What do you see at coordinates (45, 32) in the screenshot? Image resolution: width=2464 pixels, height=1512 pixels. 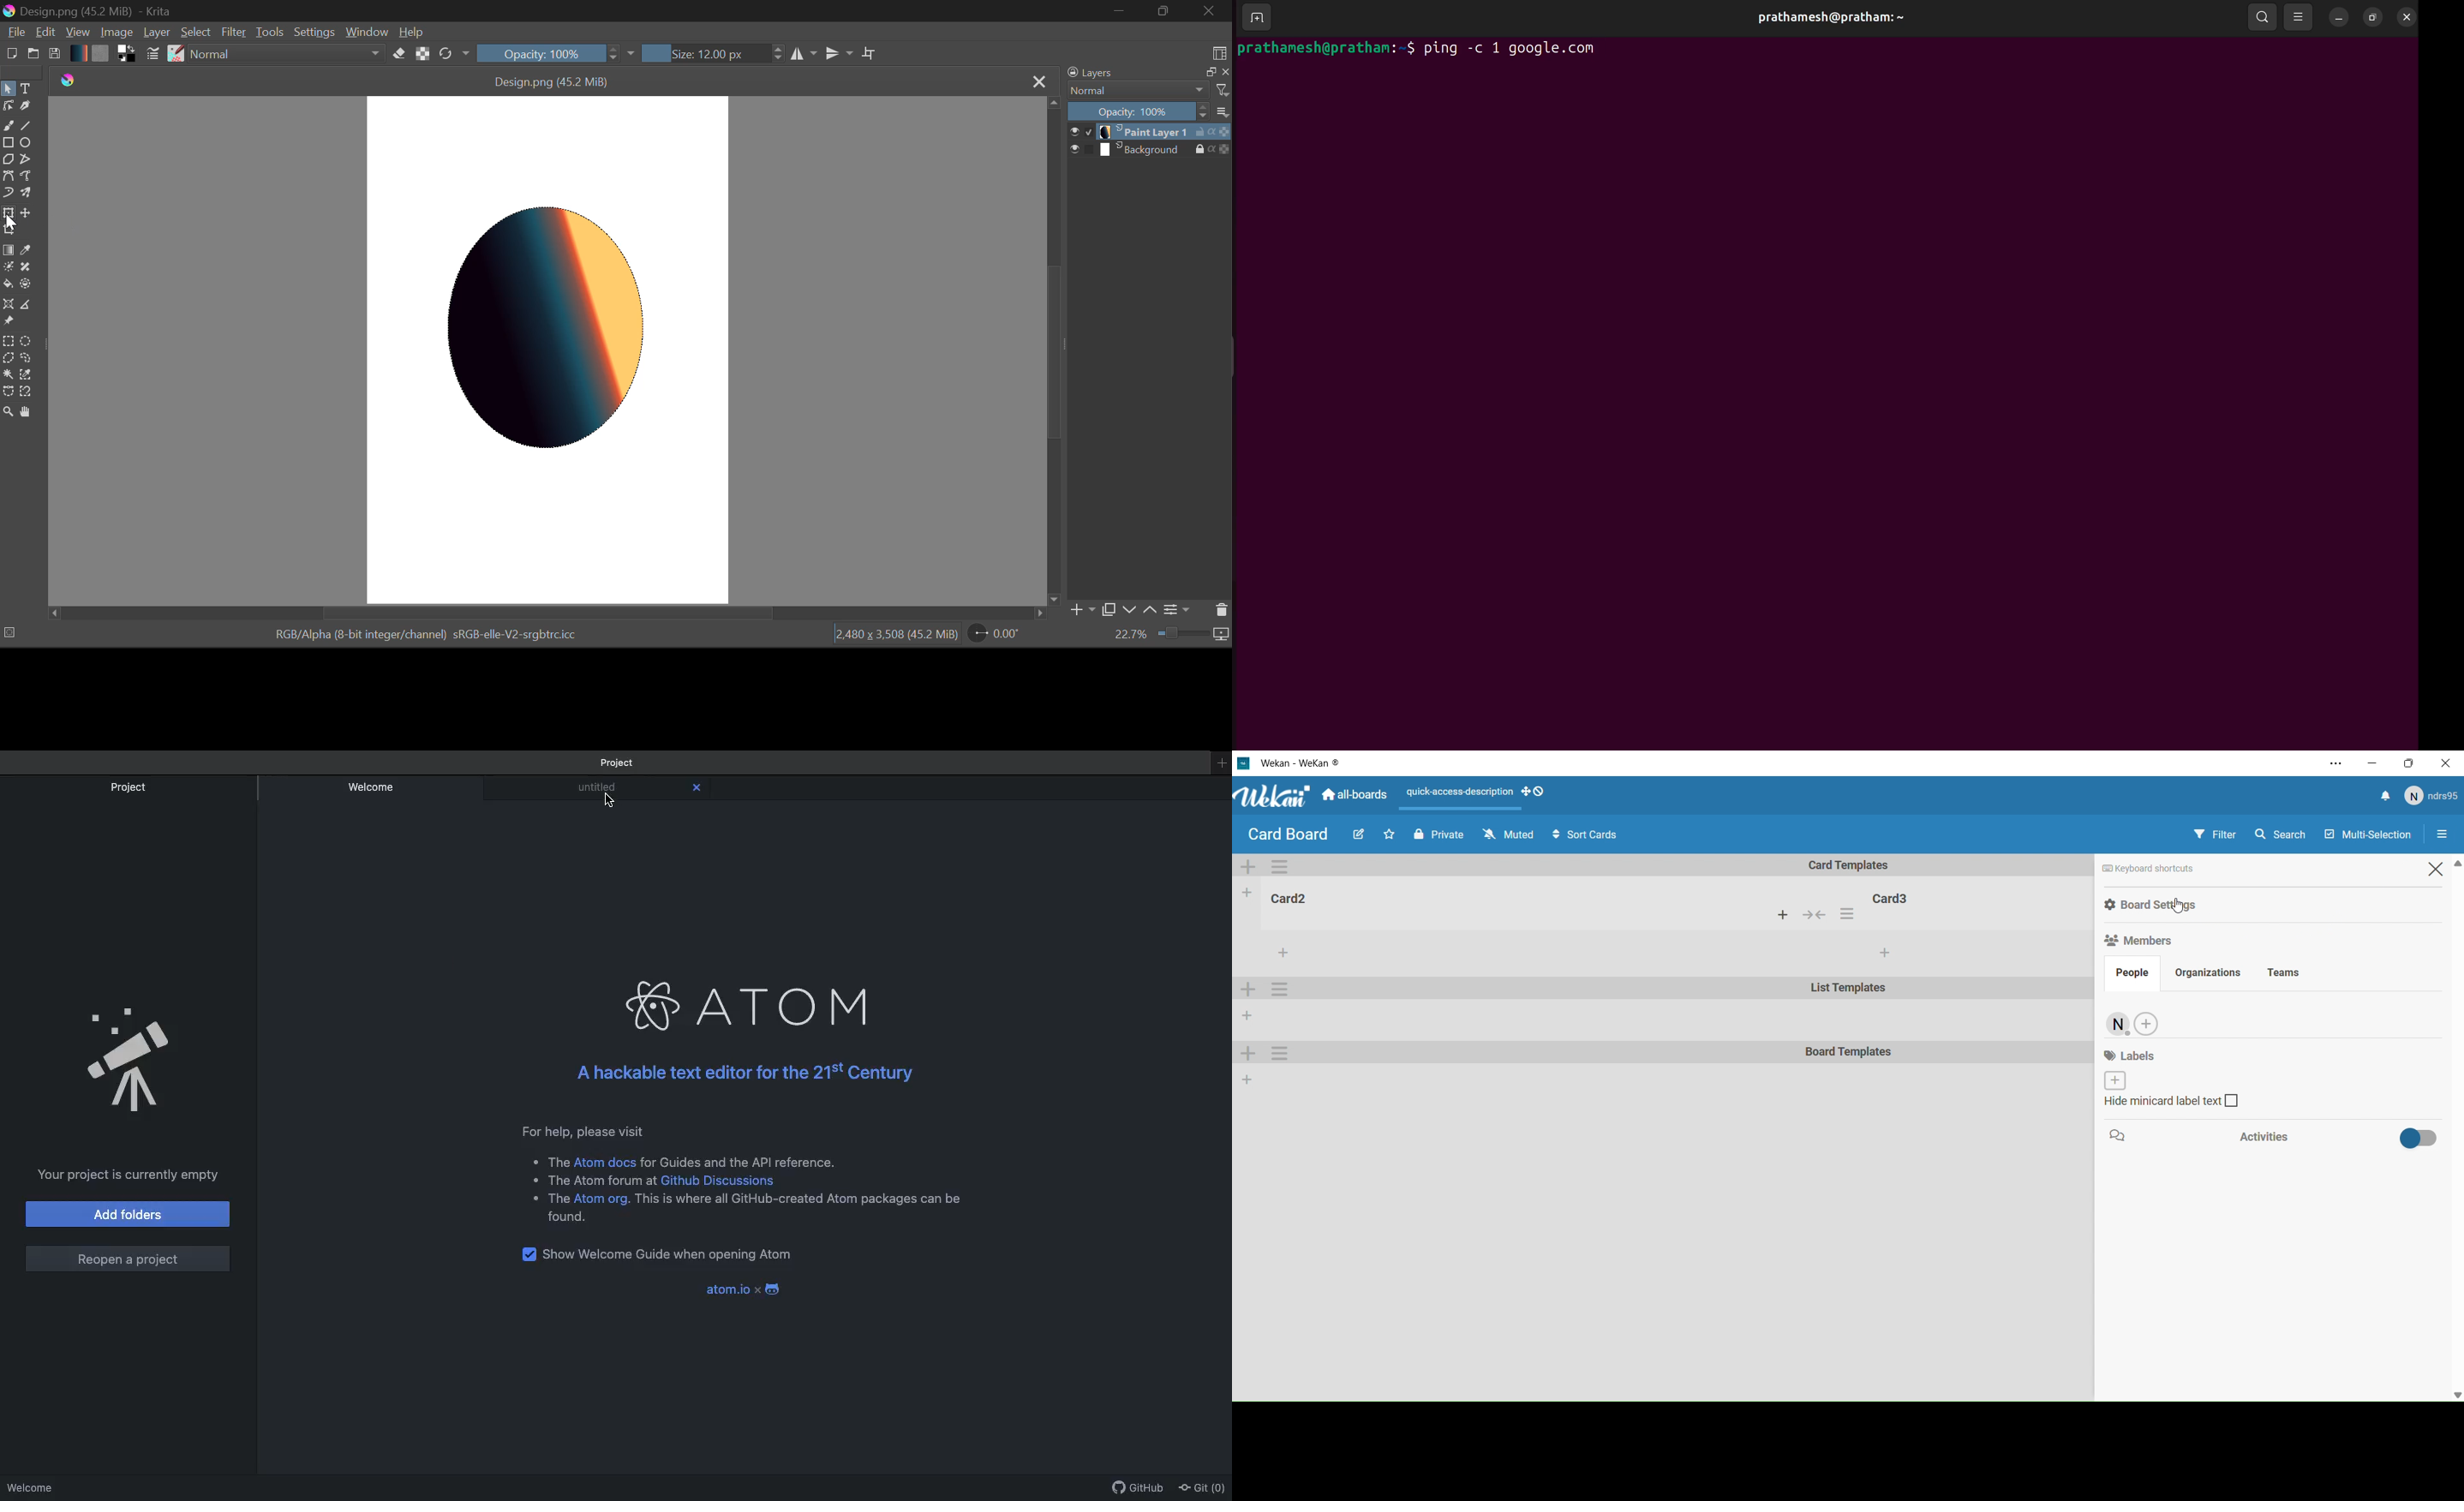 I see `Edit` at bounding box center [45, 32].